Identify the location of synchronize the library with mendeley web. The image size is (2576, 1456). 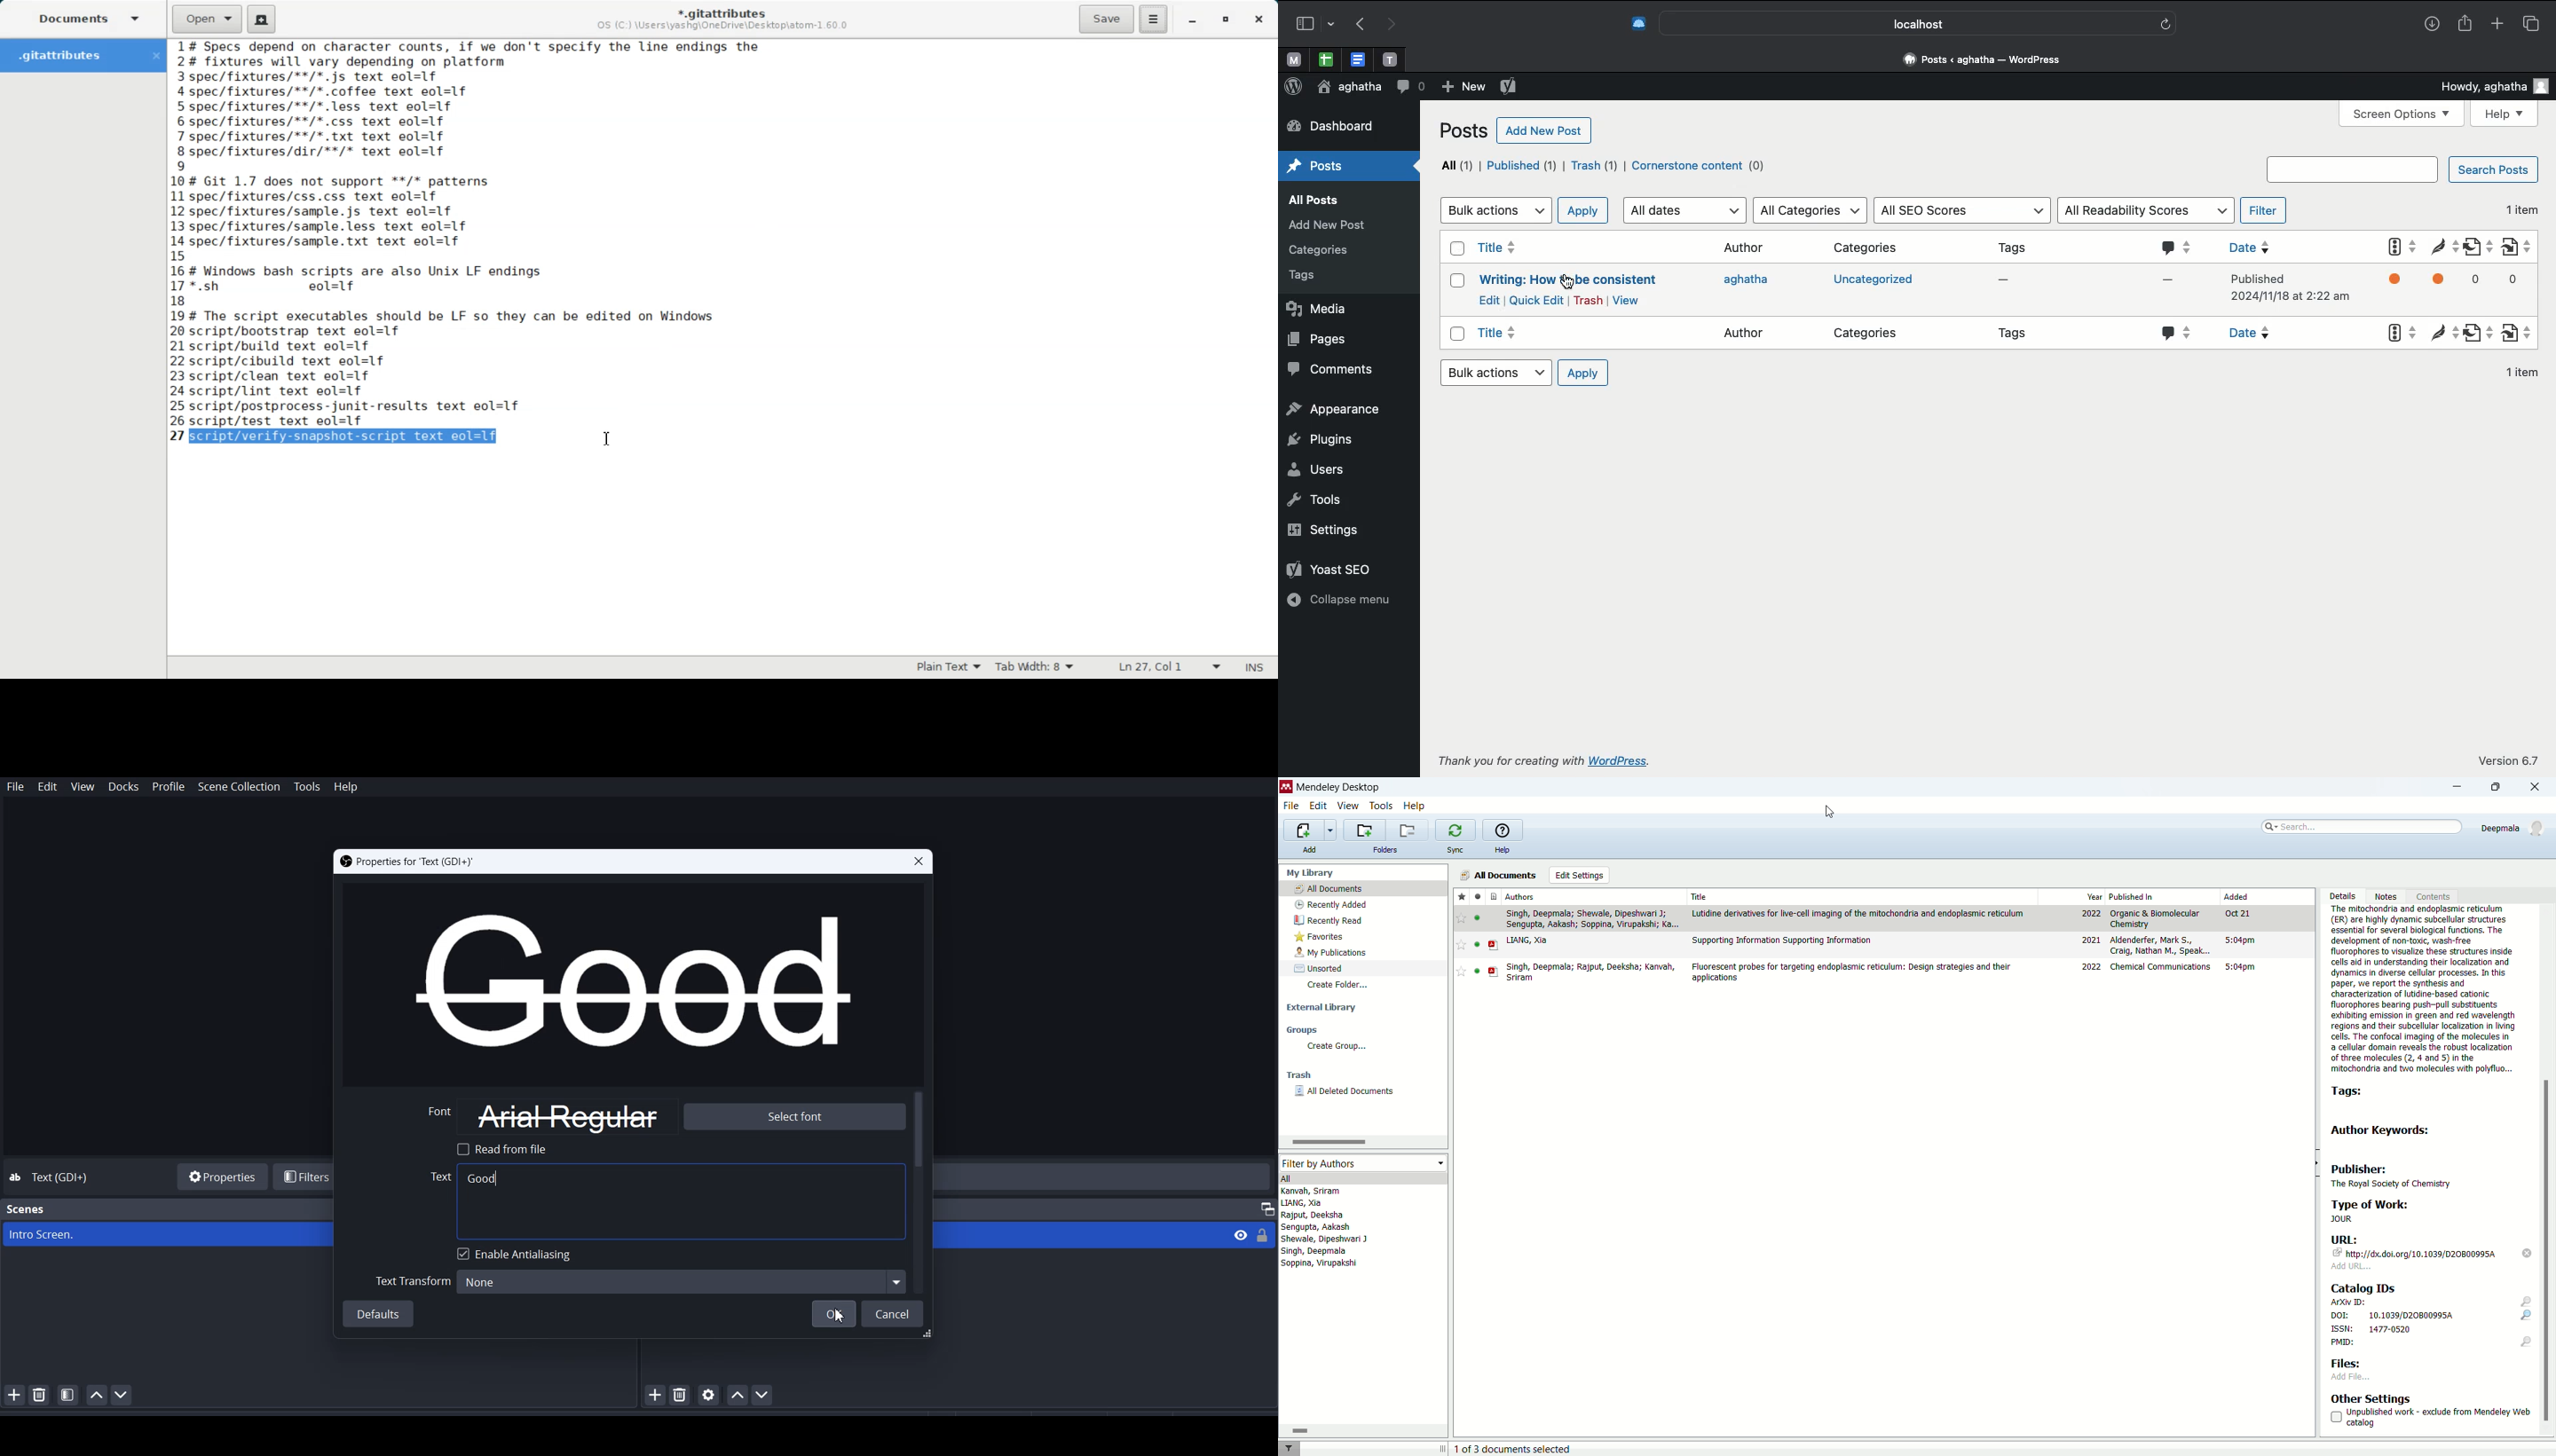
(1456, 830).